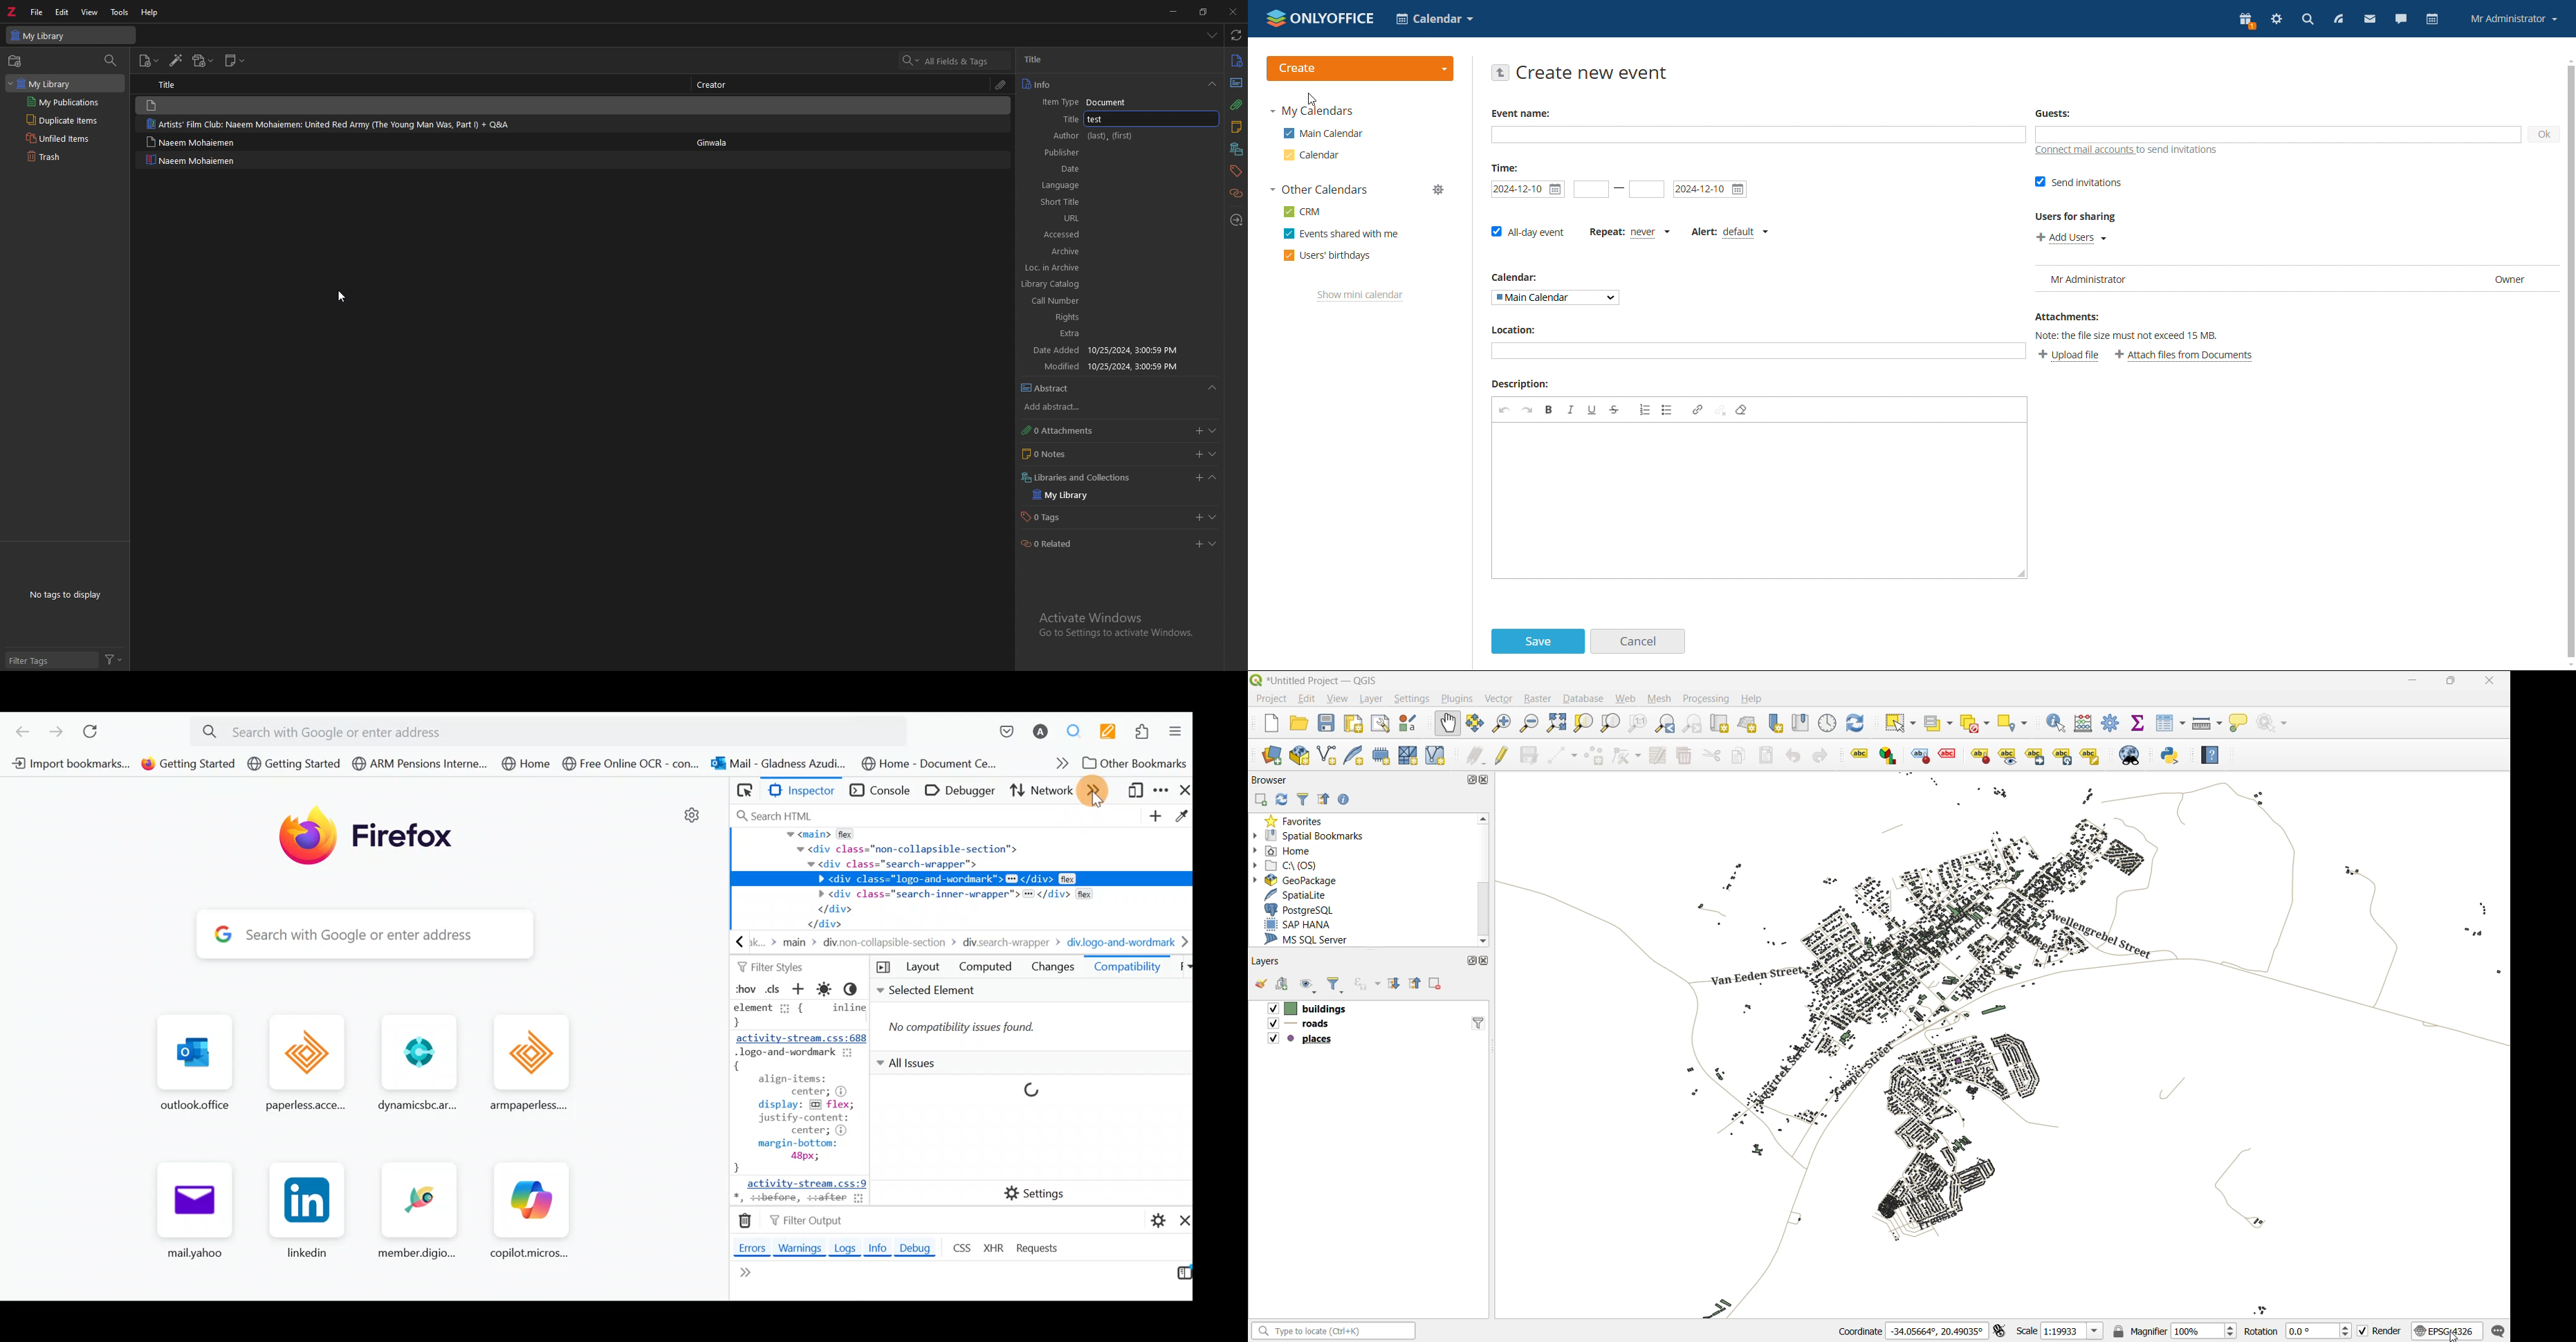  What do you see at coordinates (1175, 10) in the screenshot?
I see `minimize` at bounding box center [1175, 10].